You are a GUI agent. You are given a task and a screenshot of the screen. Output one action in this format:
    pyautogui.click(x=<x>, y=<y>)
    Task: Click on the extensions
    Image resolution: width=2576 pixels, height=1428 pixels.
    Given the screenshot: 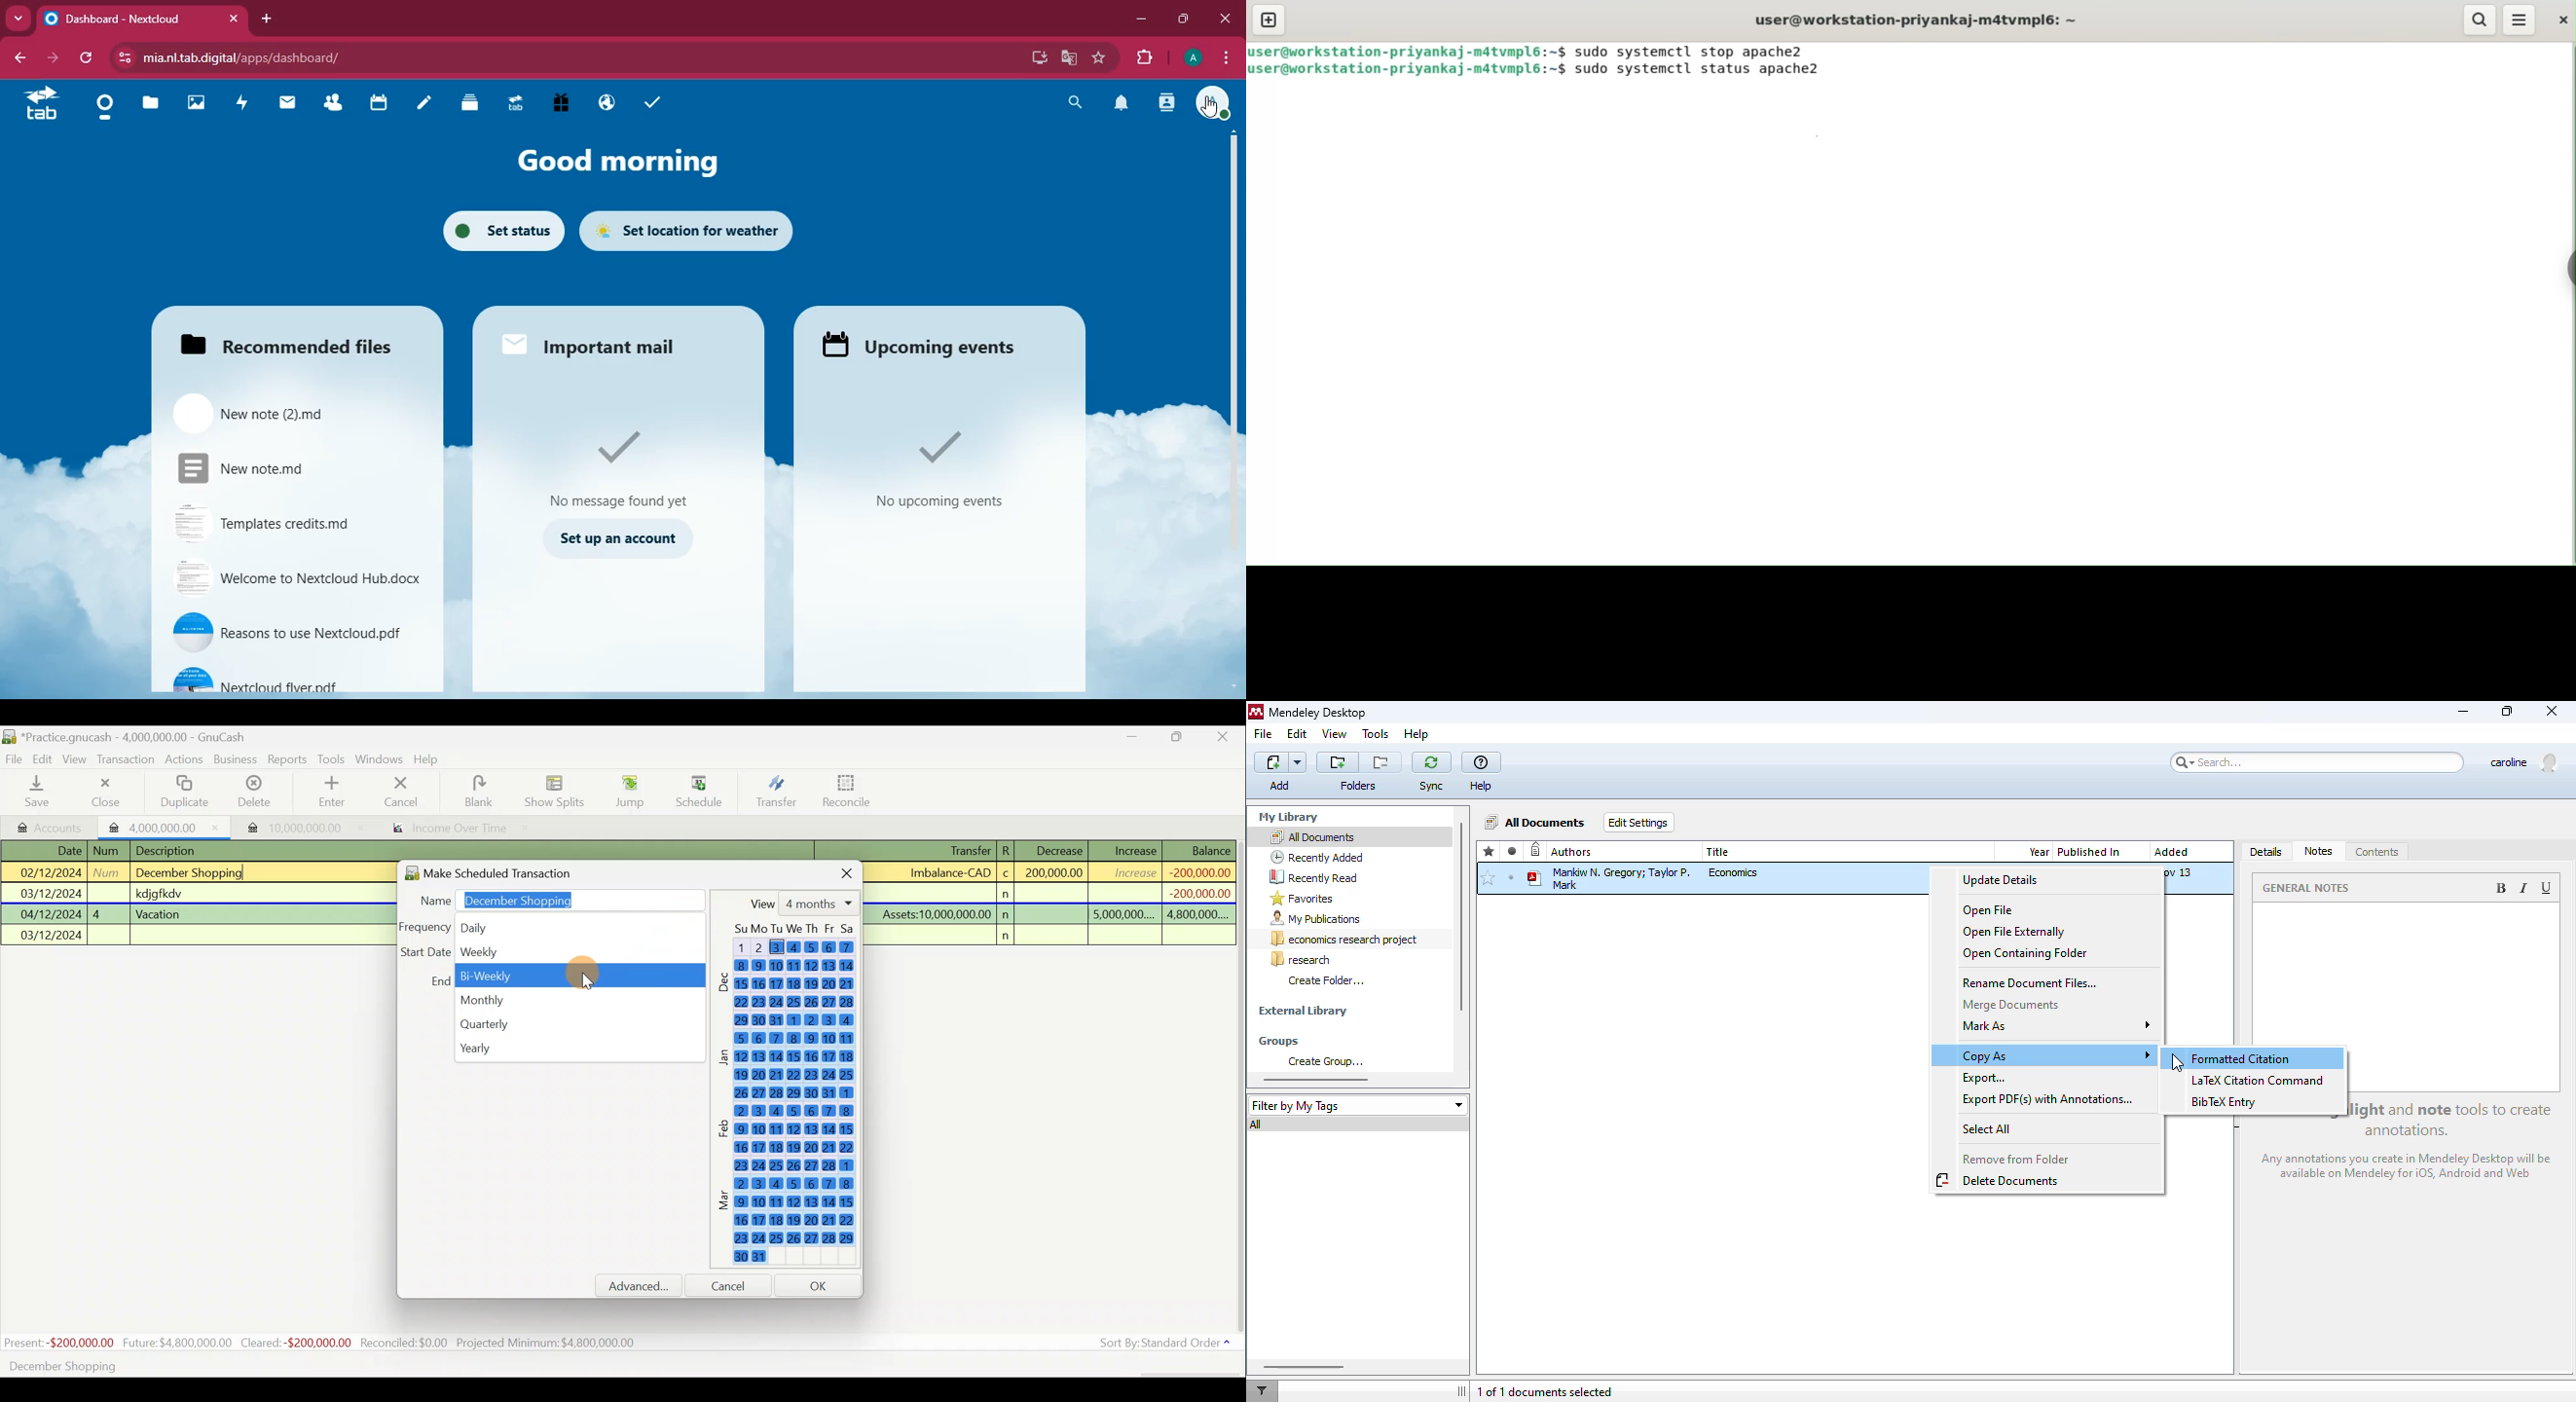 What is the action you would take?
    pyautogui.click(x=1141, y=56)
    